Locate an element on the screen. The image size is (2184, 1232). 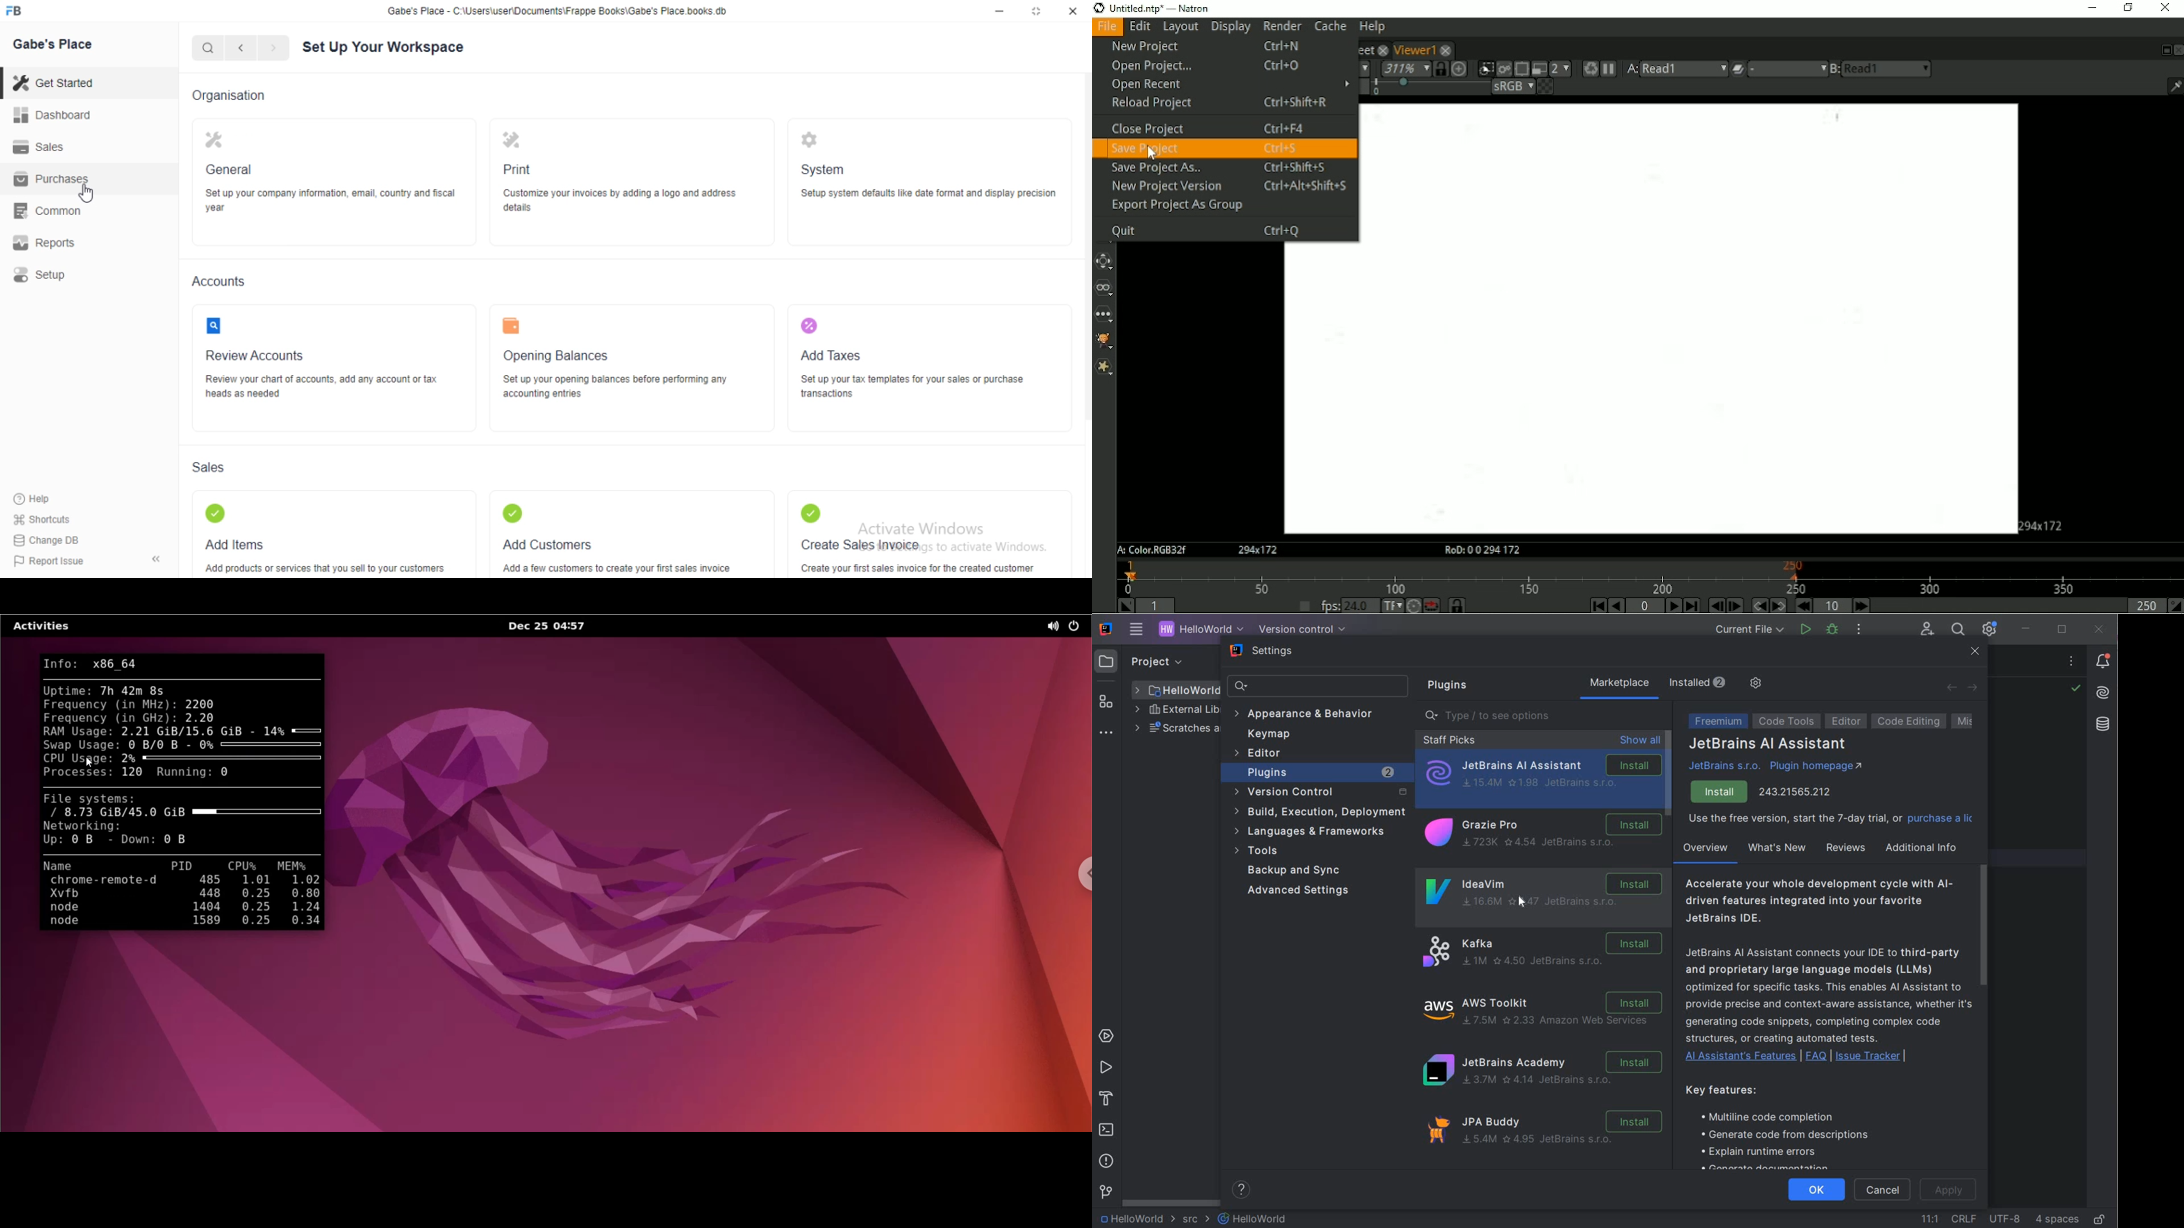
search is located at coordinates (209, 49).